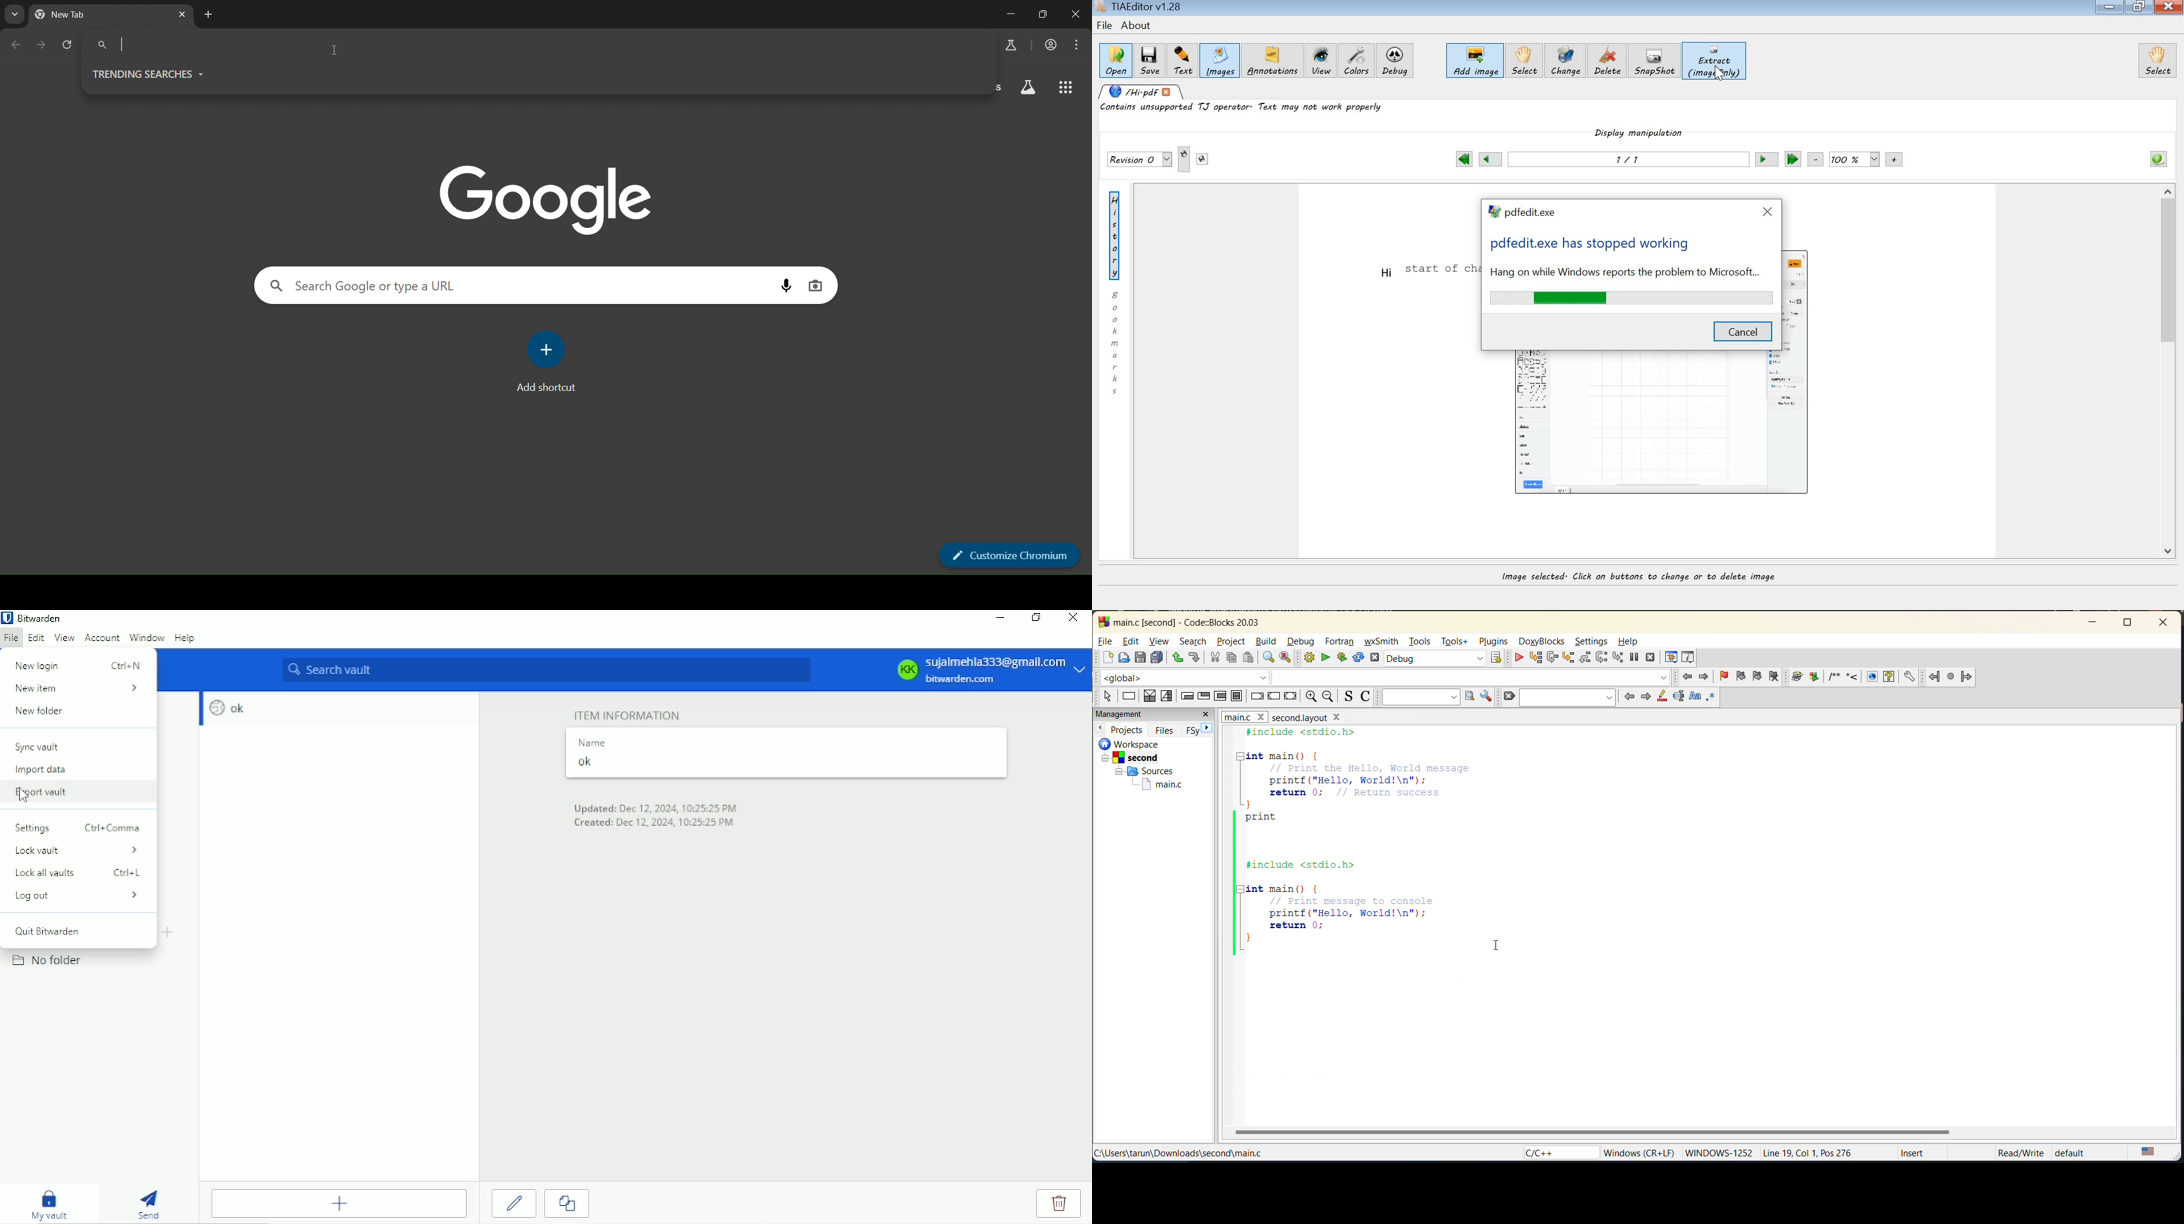 Image resolution: width=2184 pixels, height=1232 pixels. I want to click on Settings, so click(78, 827).